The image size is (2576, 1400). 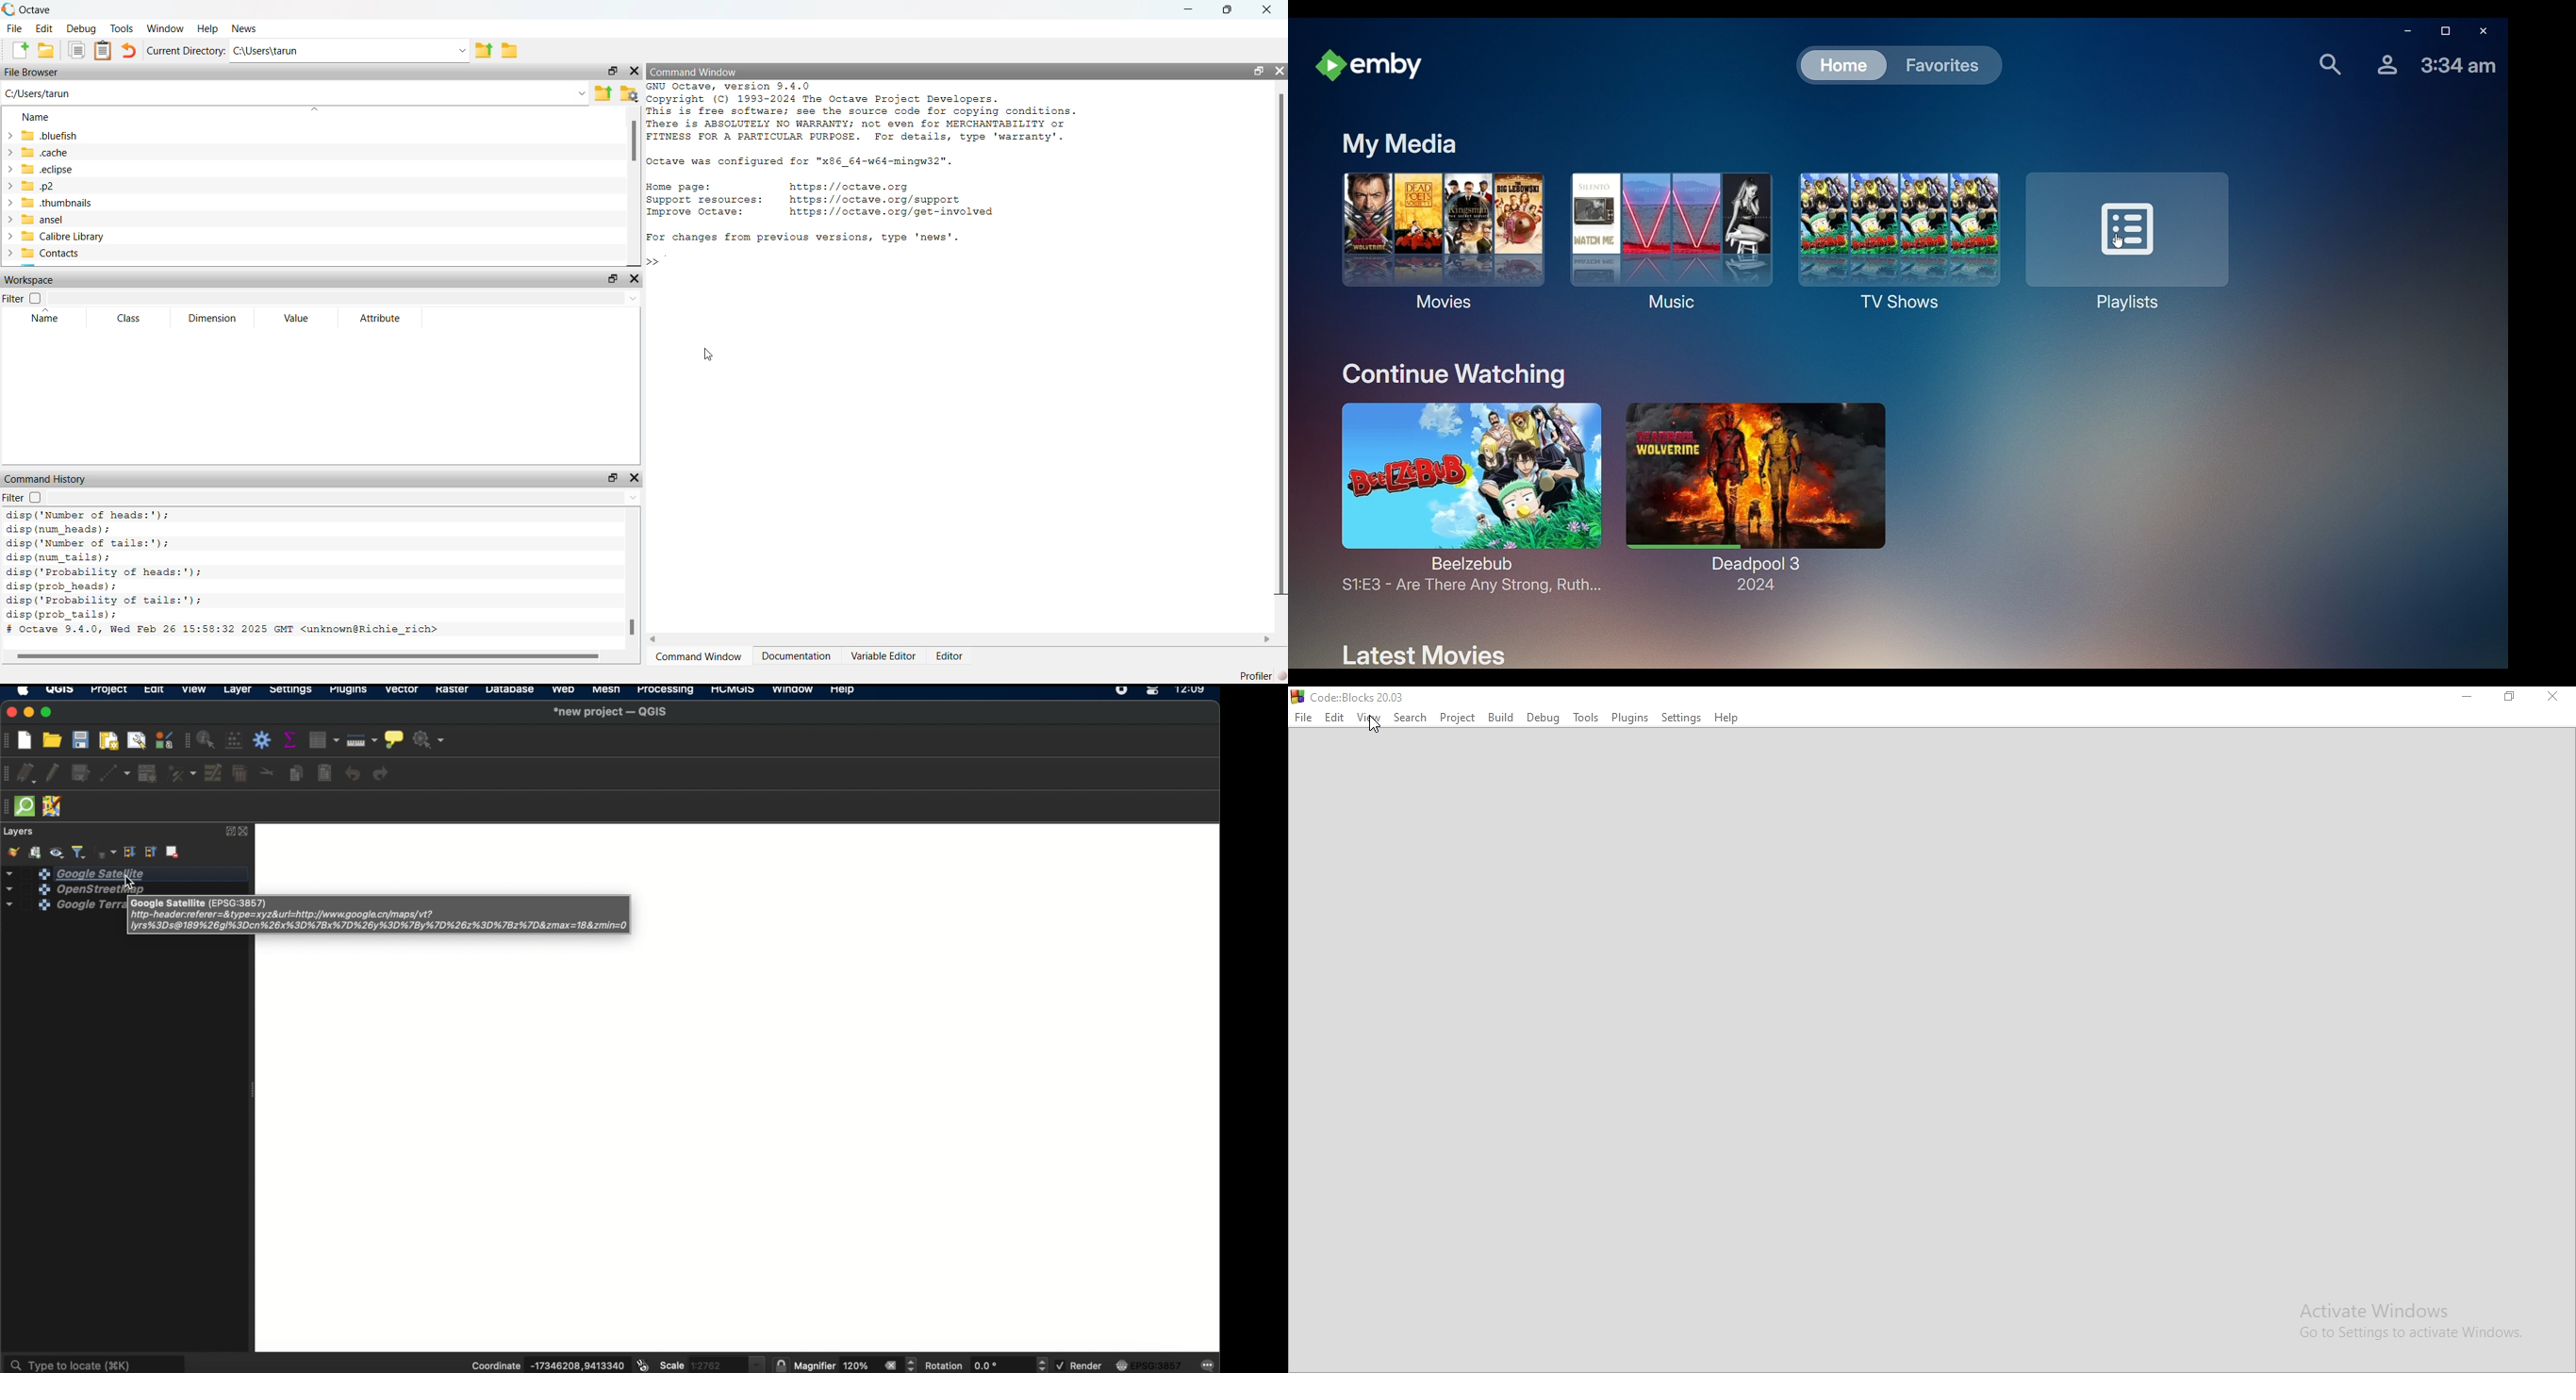 I want to click on toggle editing, so click(x=53, y=774).